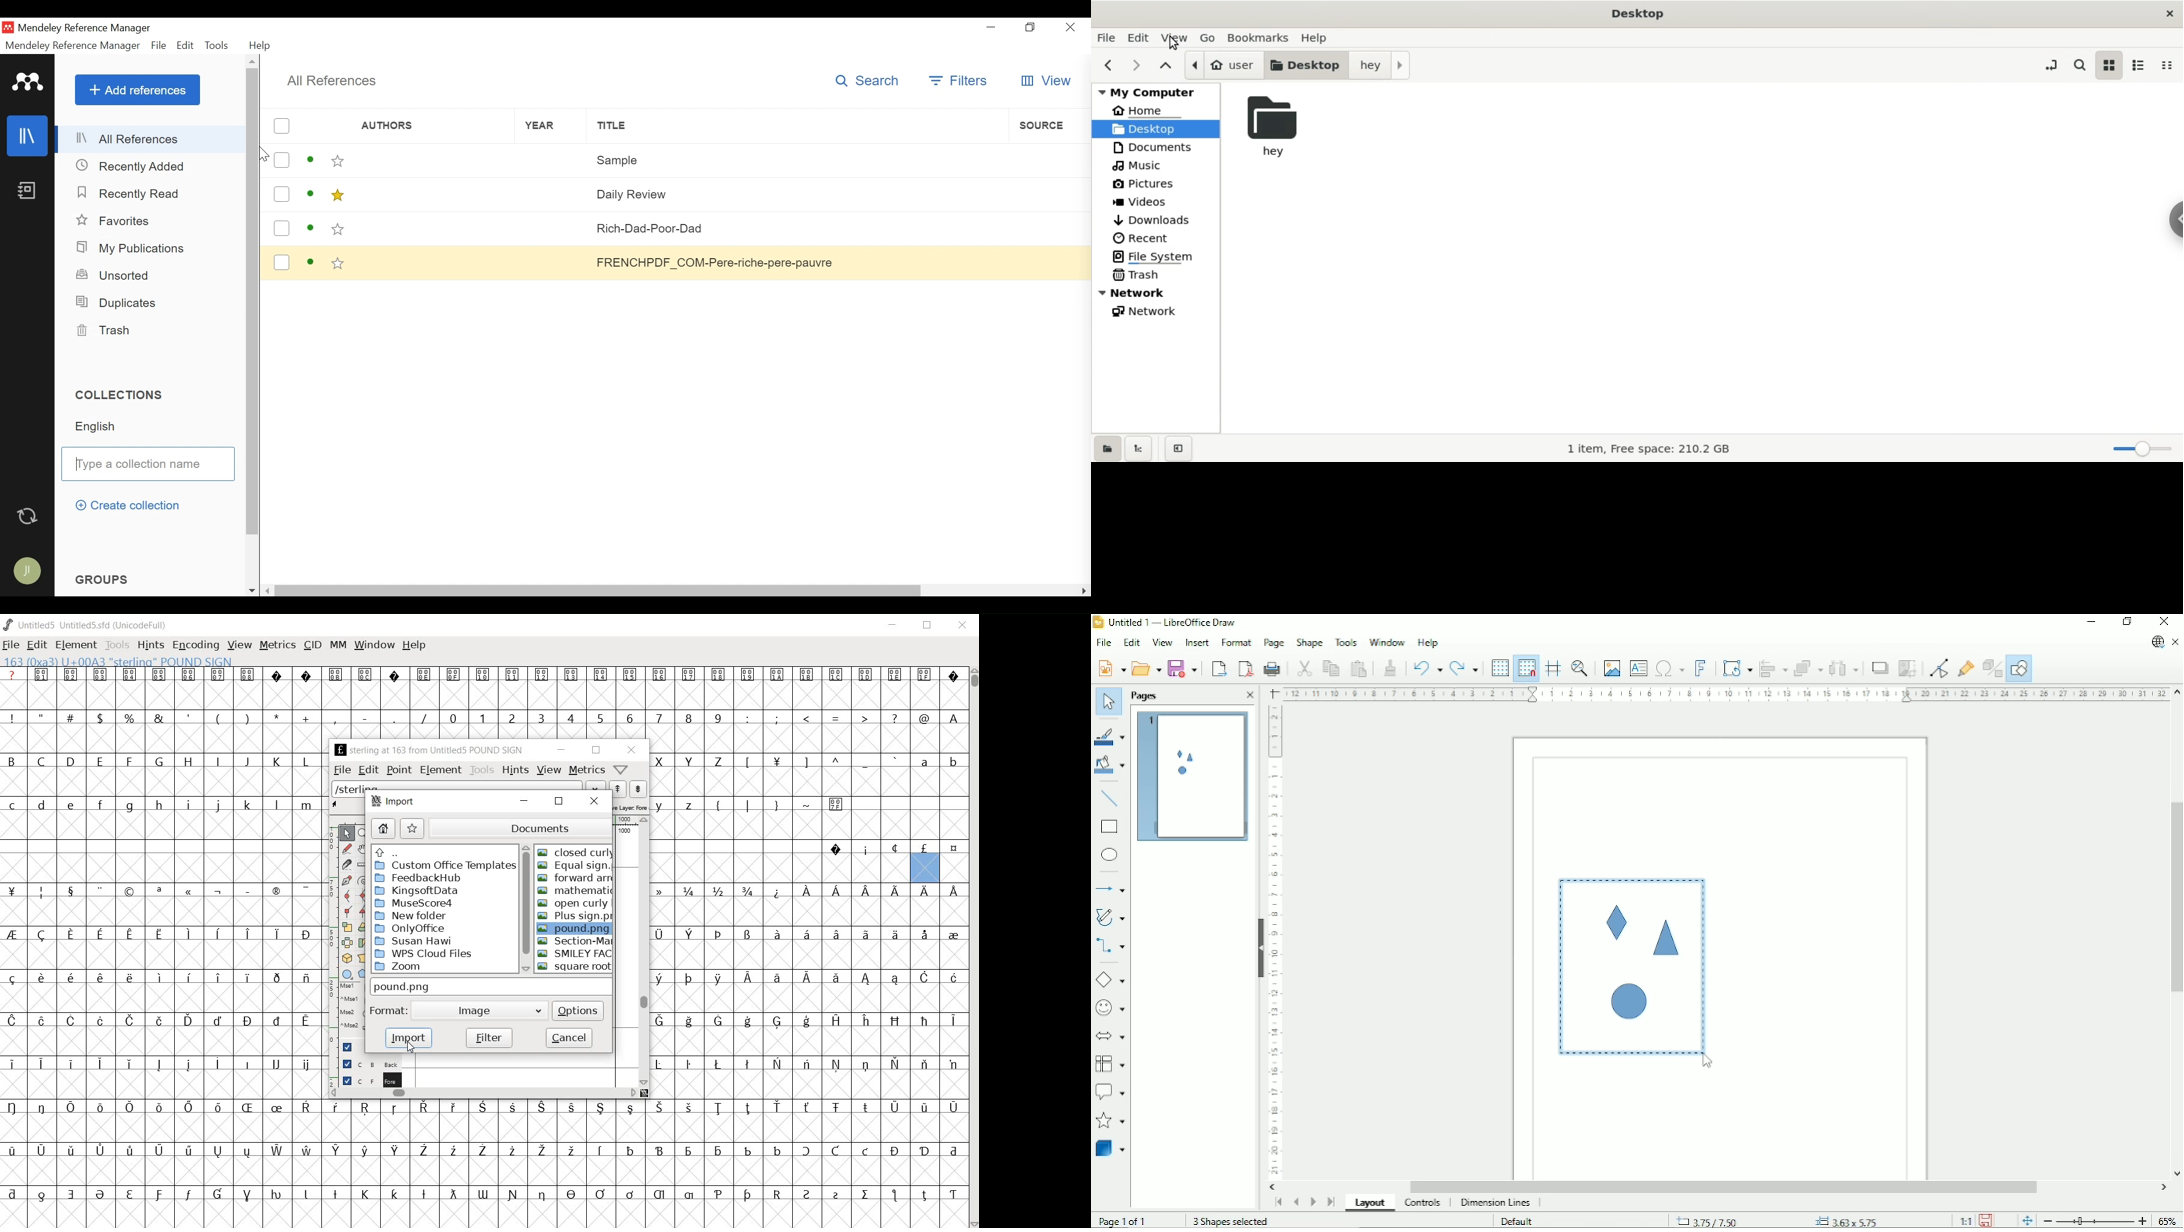  What do you see at coordinates (924, 1107) in the screenshot?
I see `Symbol` at bounding box center [924, 1107].